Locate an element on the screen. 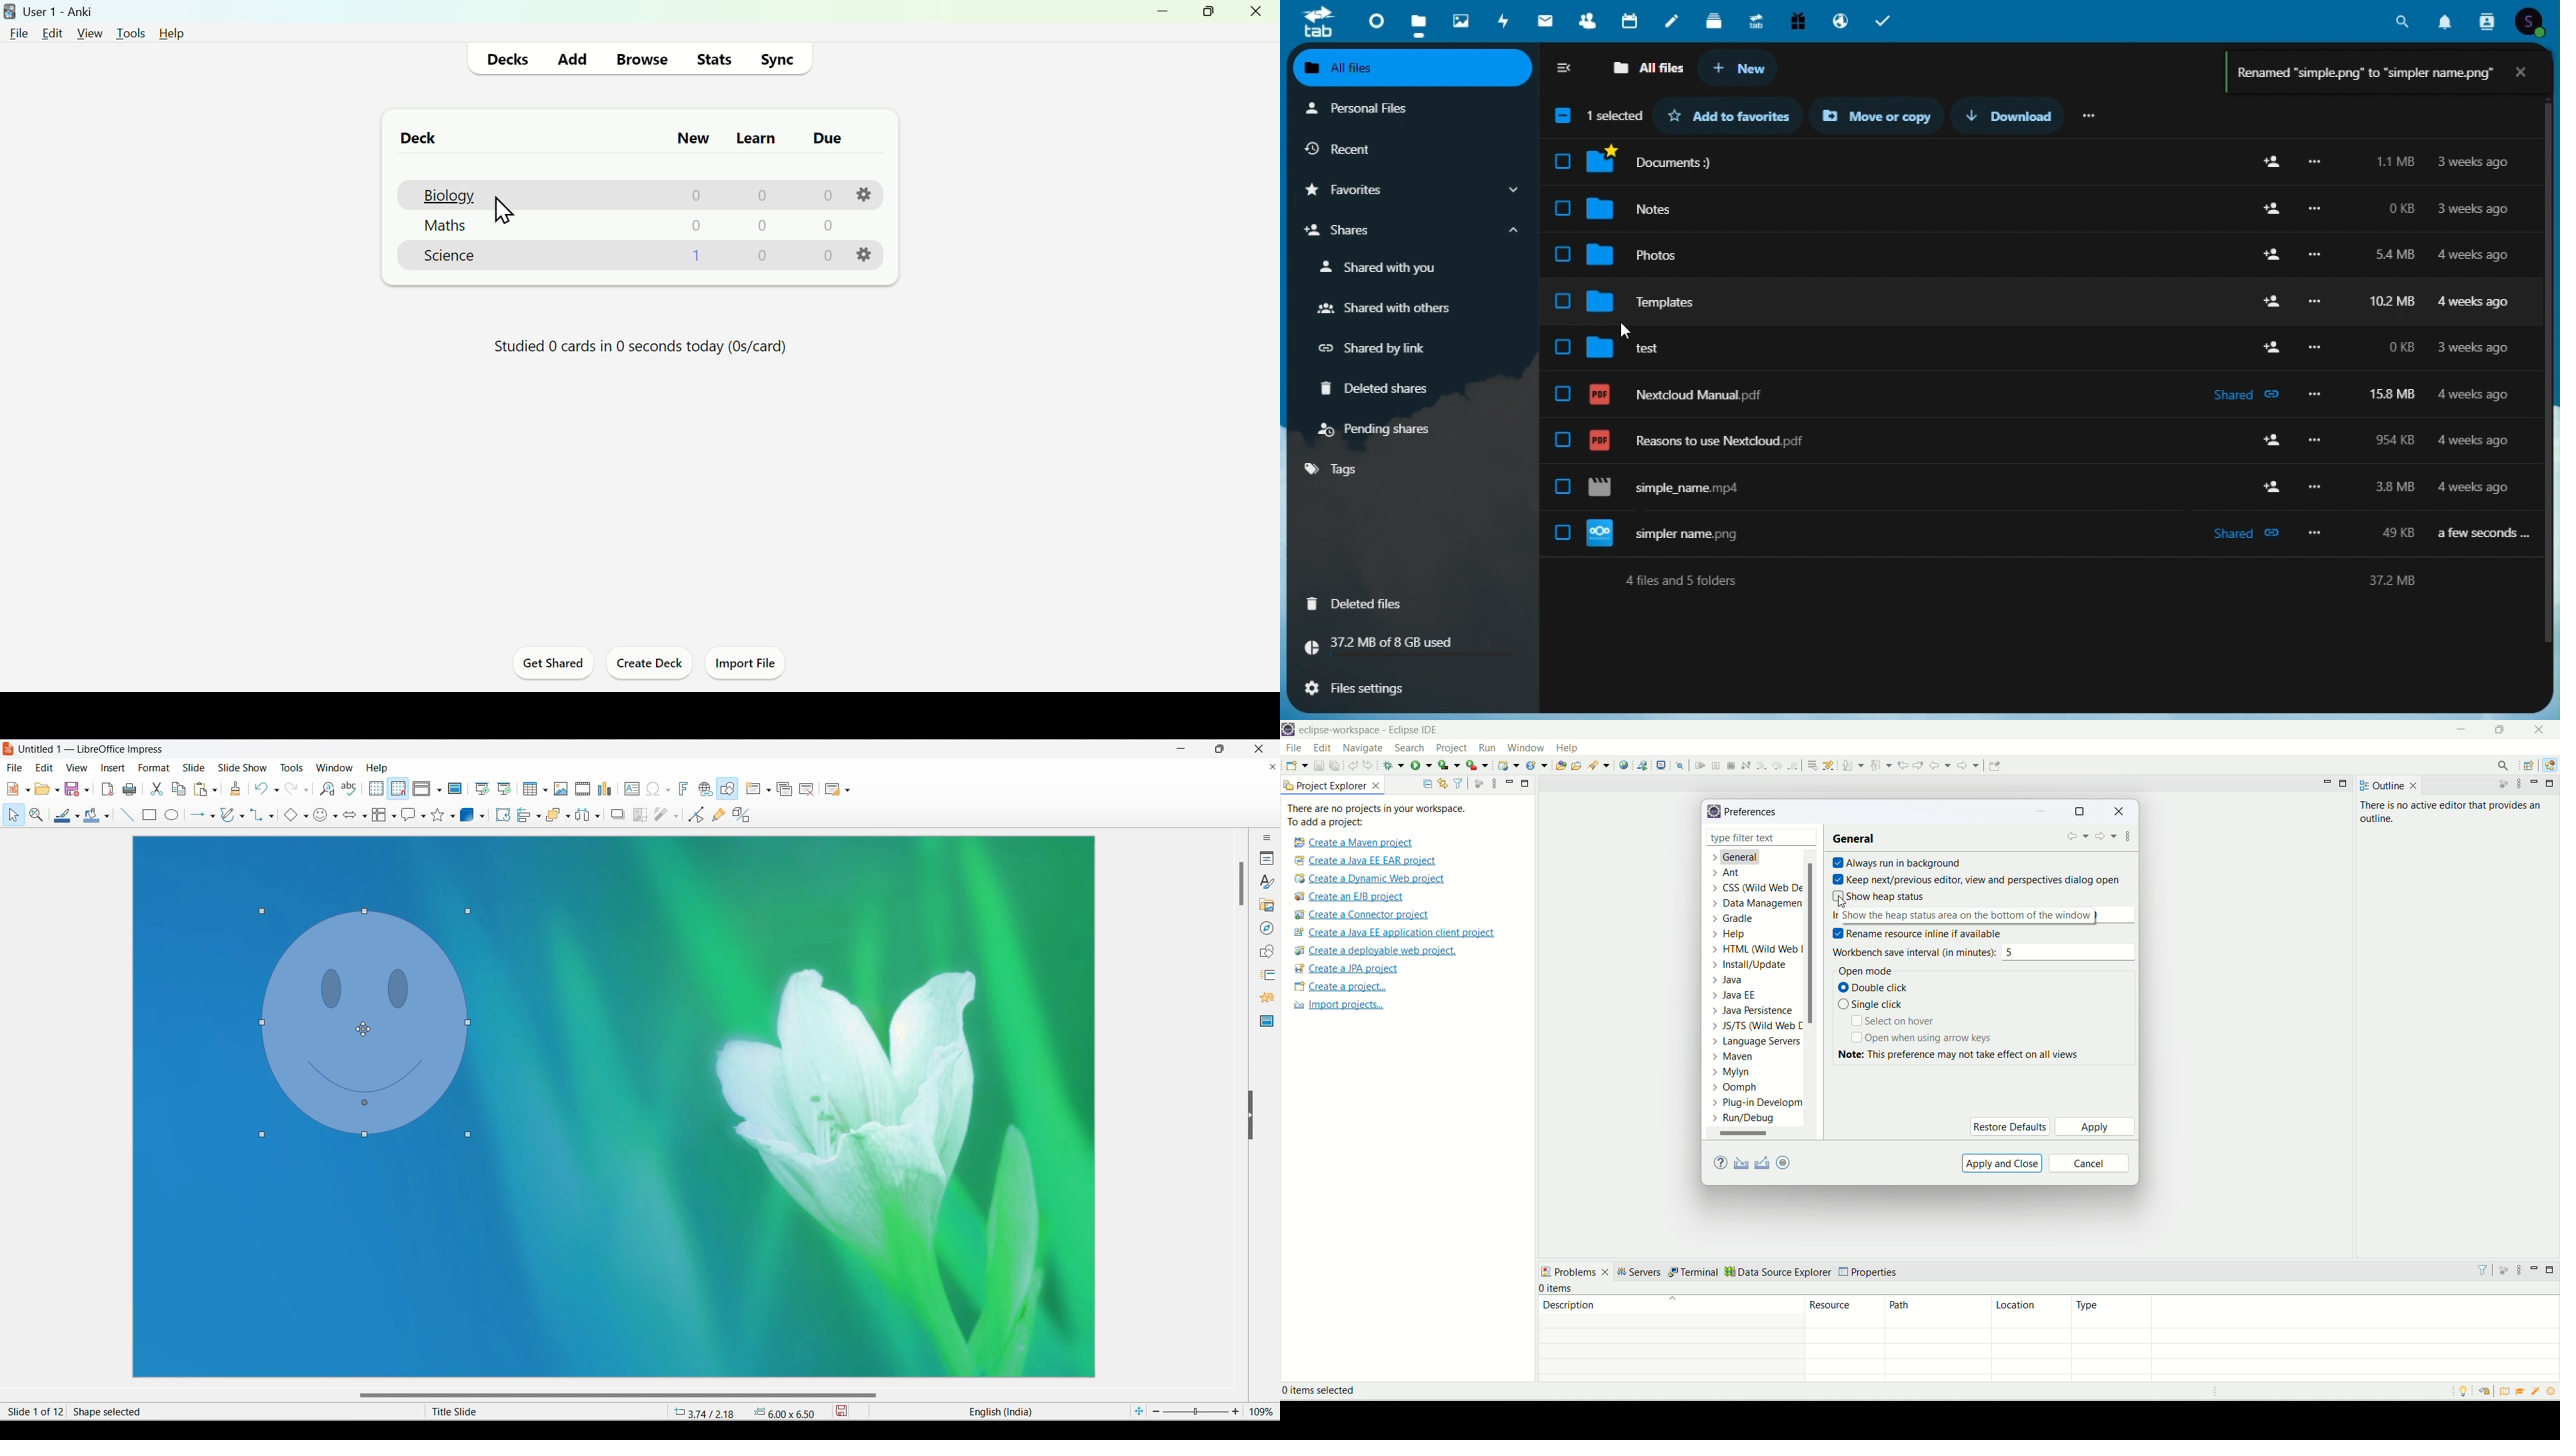 Image resolution: width=2576 pixels, height=1456 pixels. collapse all is located at coordinates (1427, 785).